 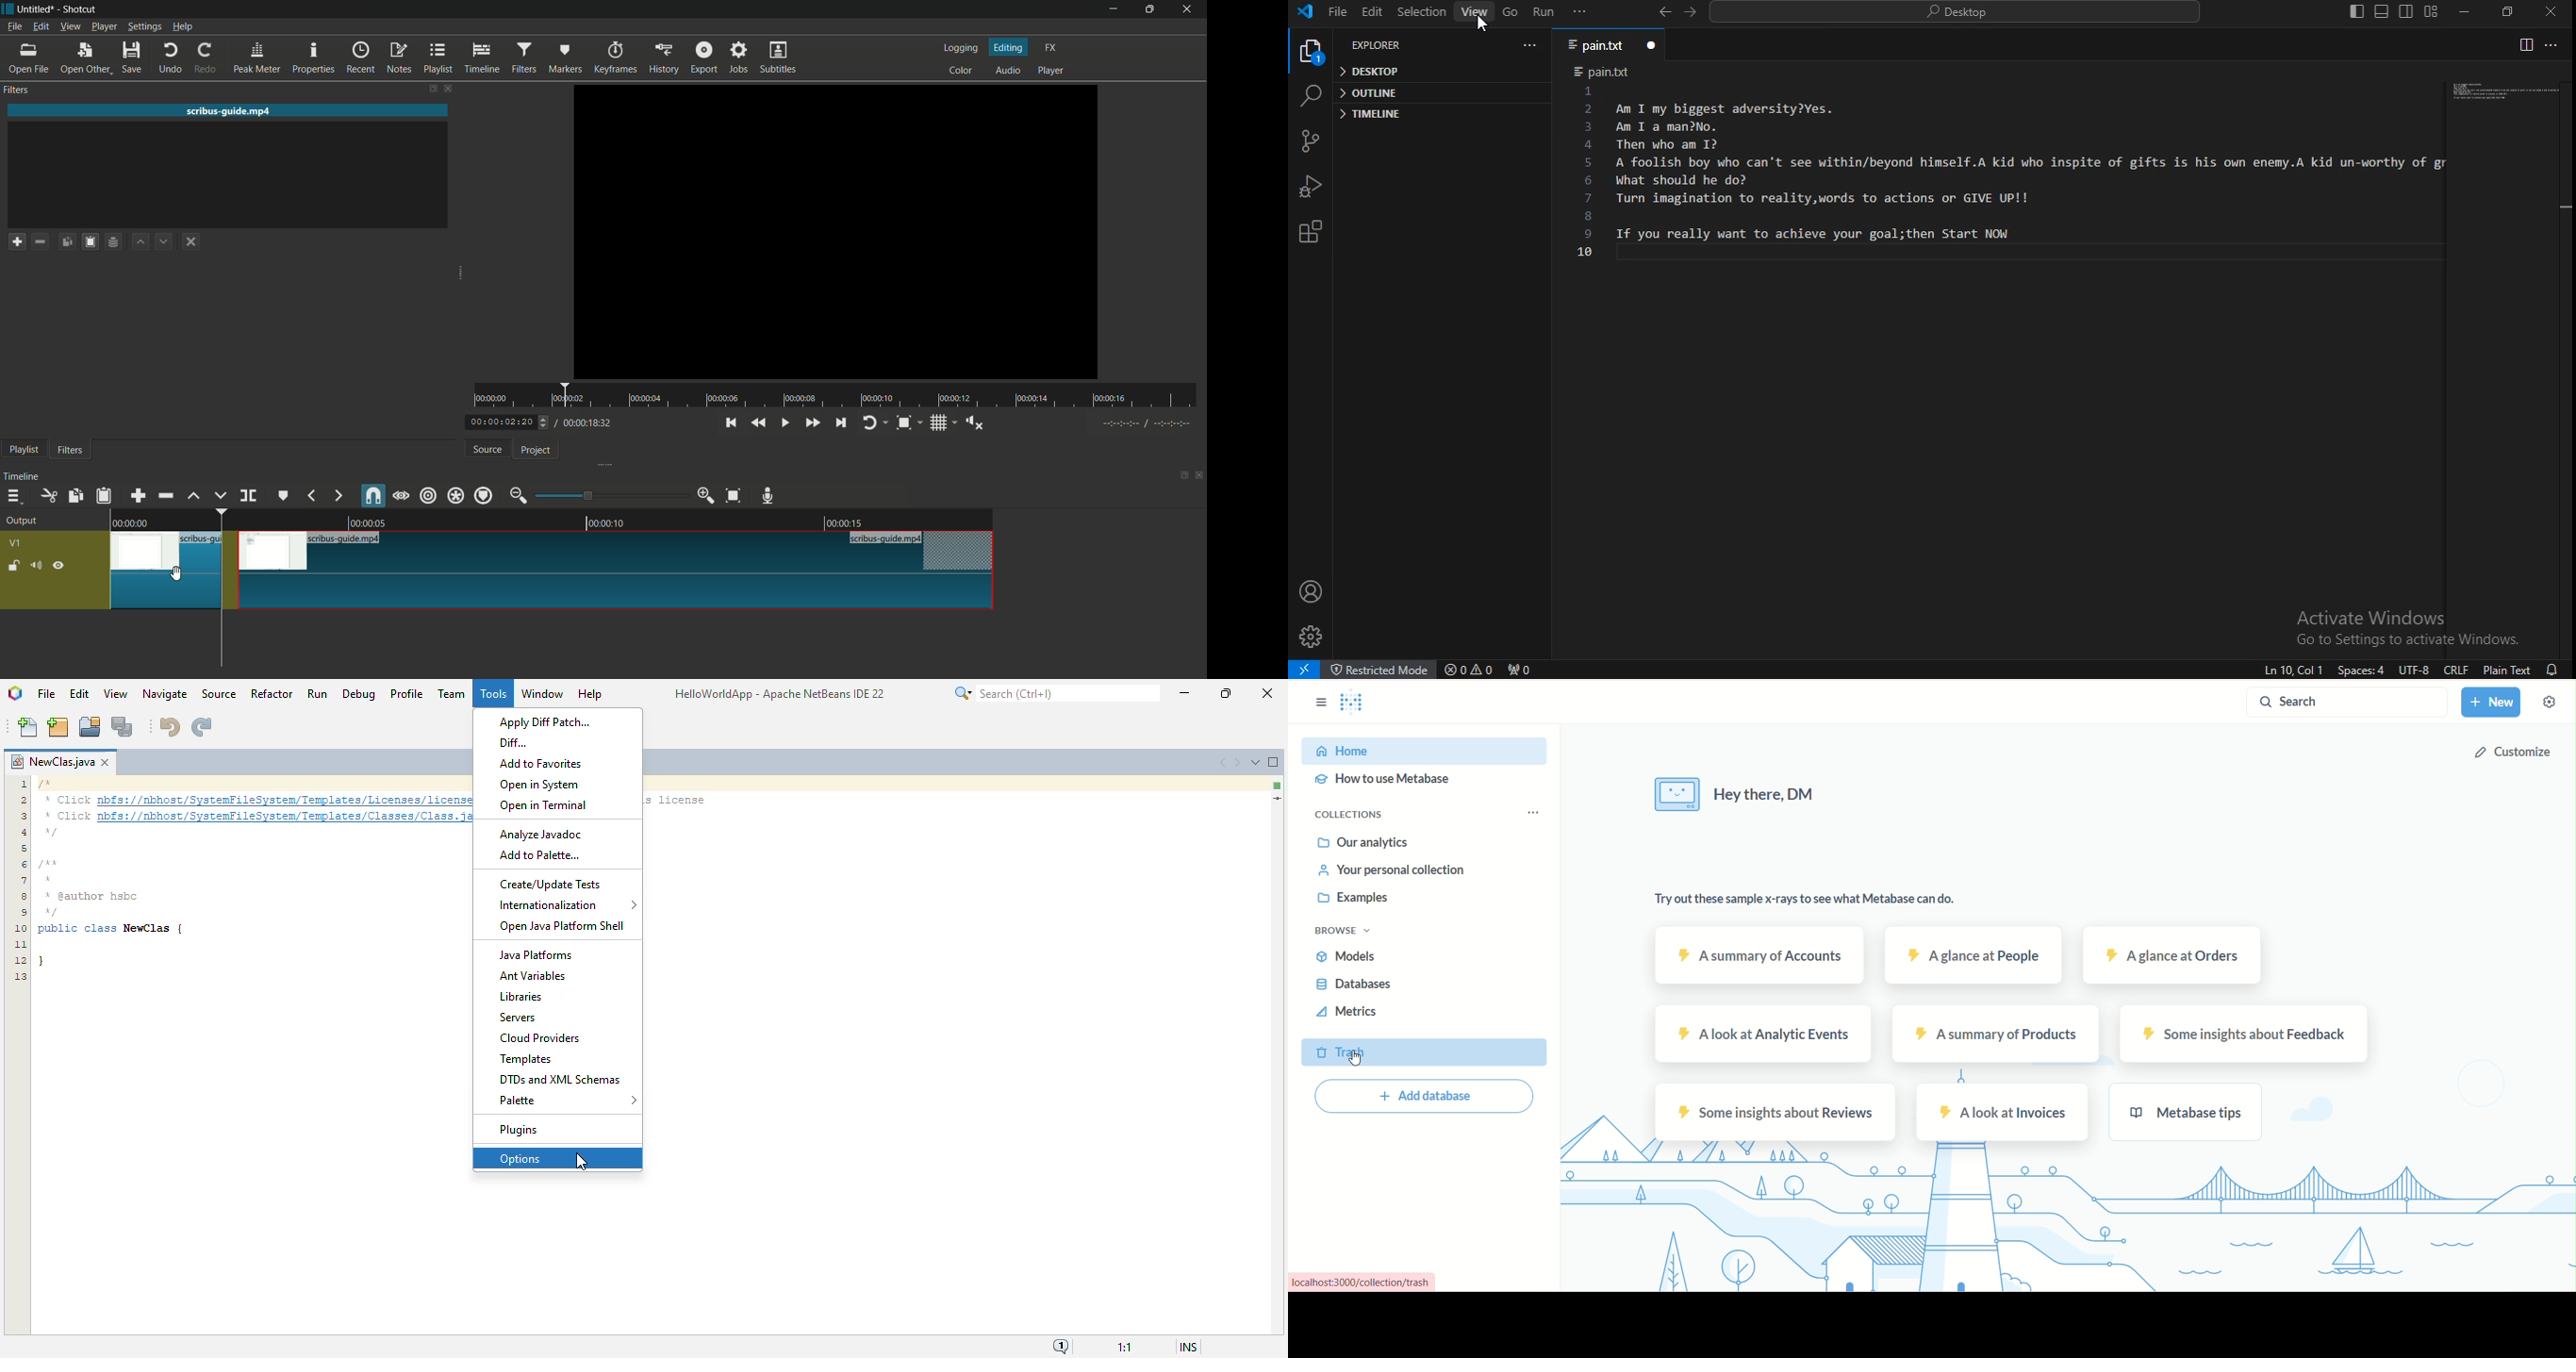 I want to click on our annalytics, so click(x=1367, y=842).